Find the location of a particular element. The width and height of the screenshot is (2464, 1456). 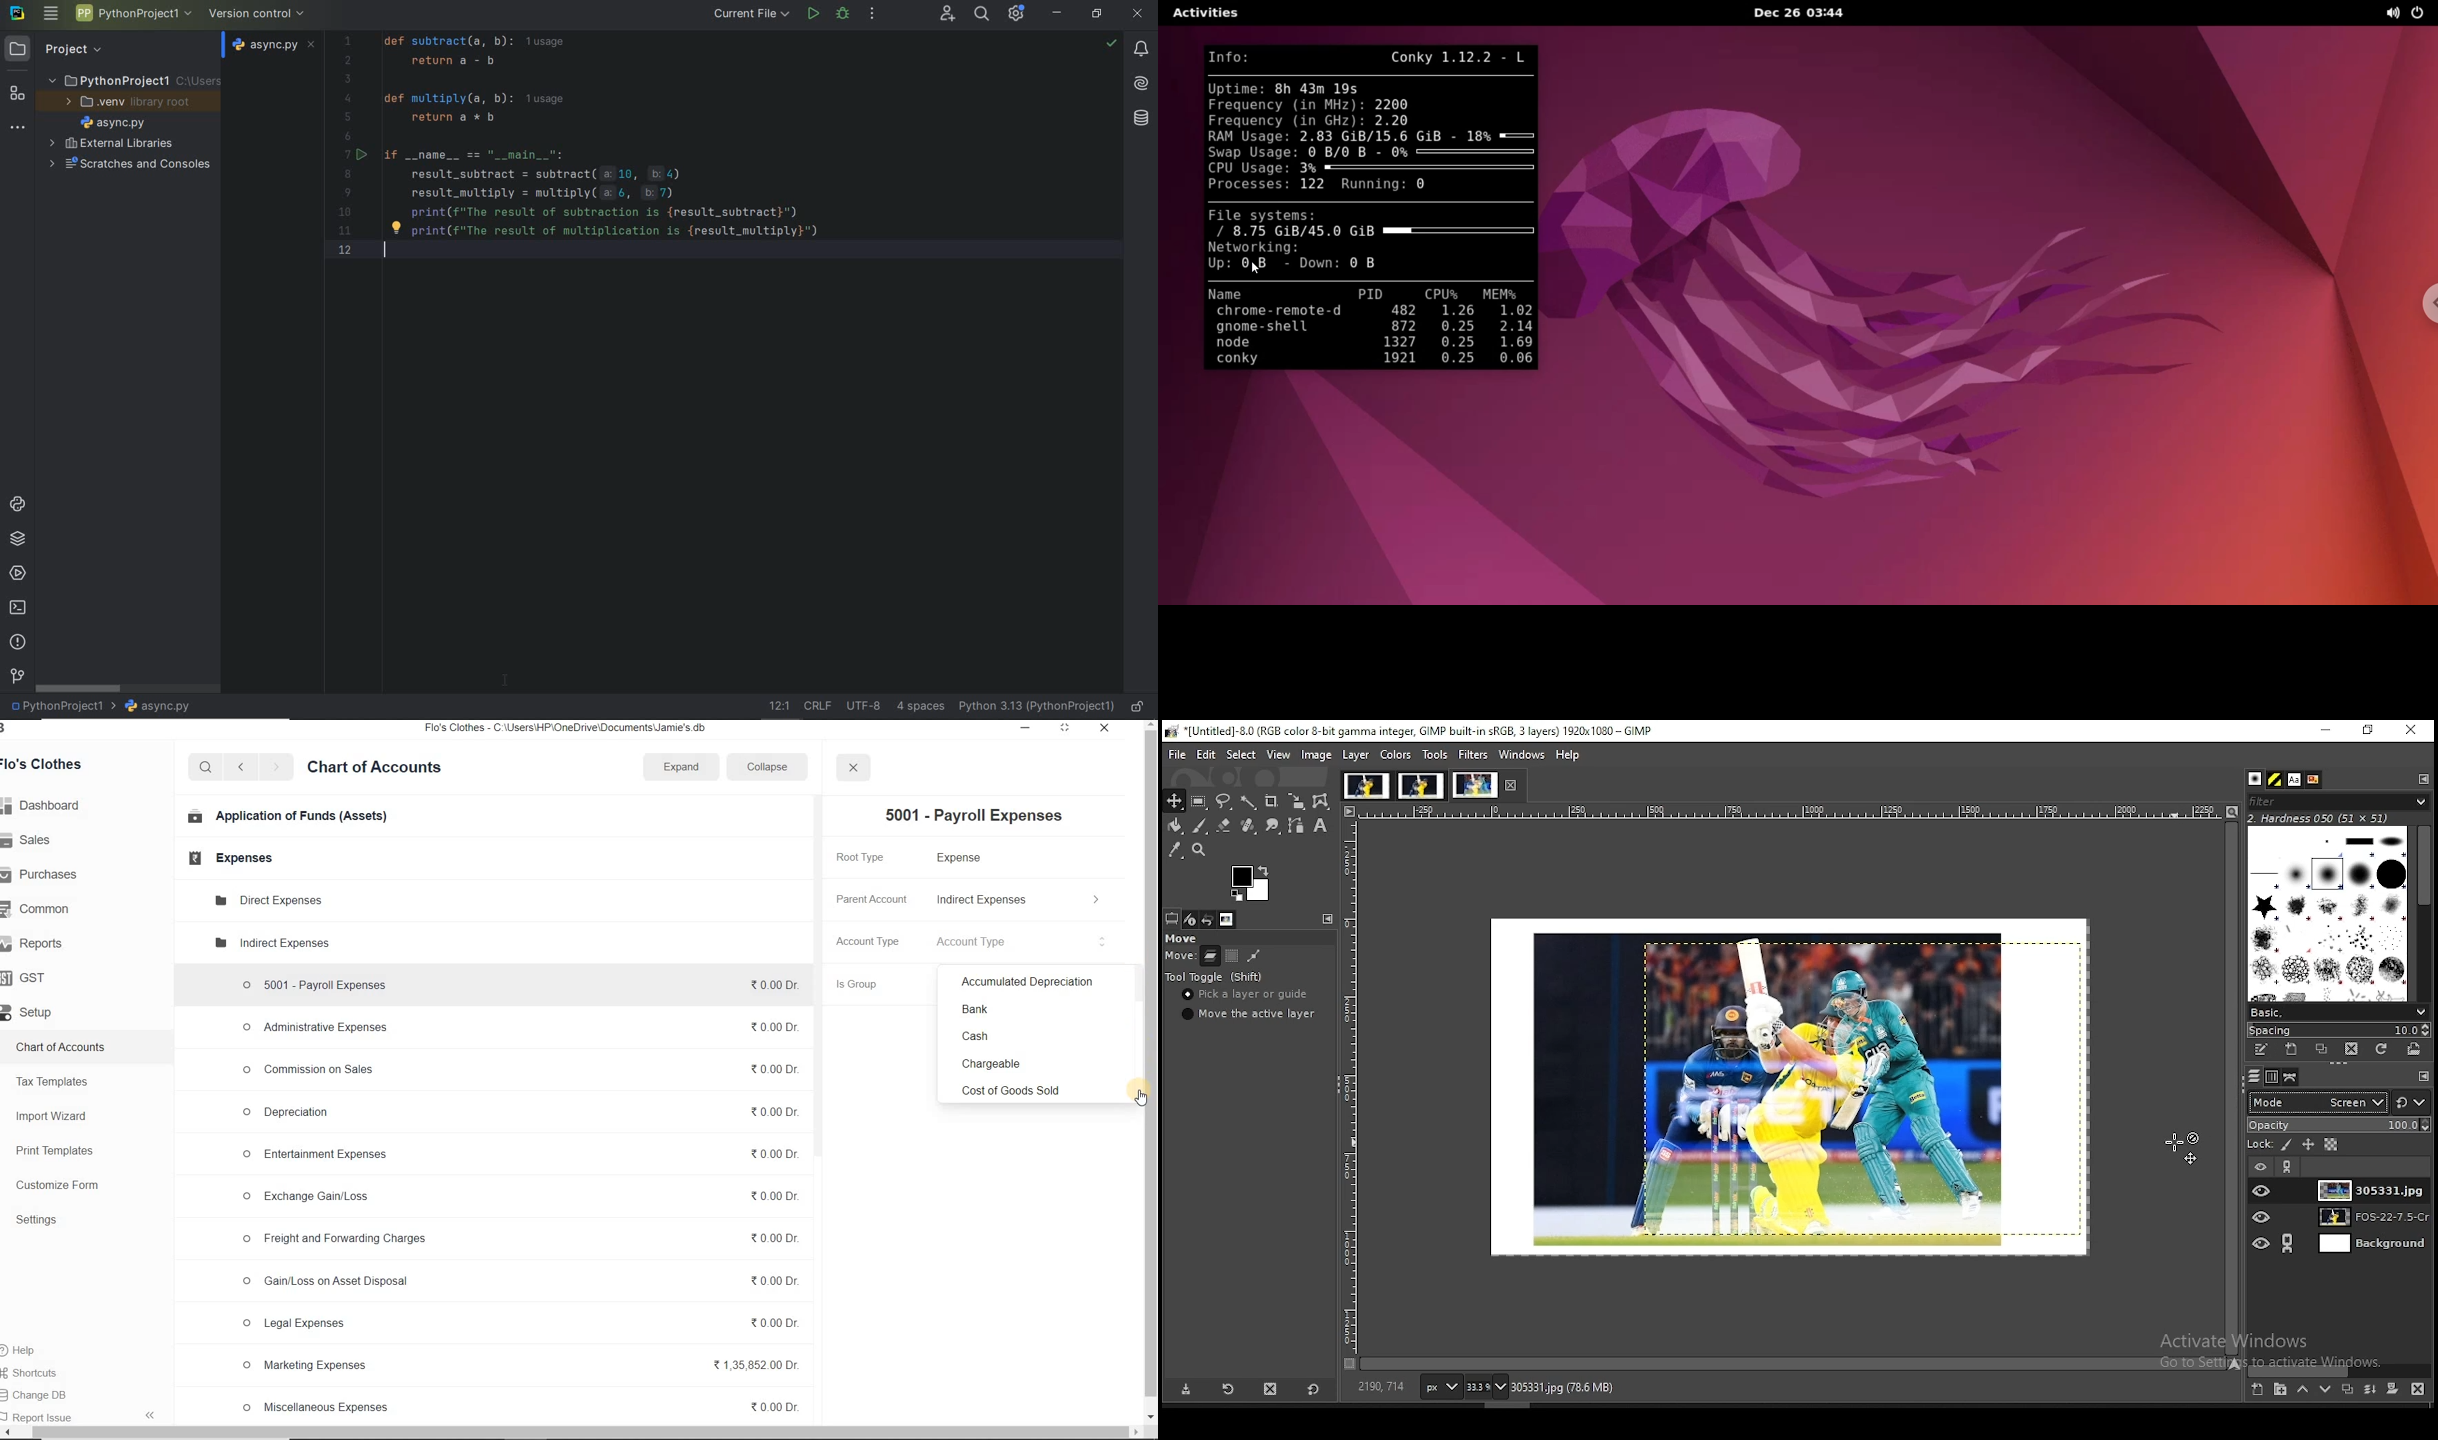

refresh brushes is located at coordinates (2382, 1049).